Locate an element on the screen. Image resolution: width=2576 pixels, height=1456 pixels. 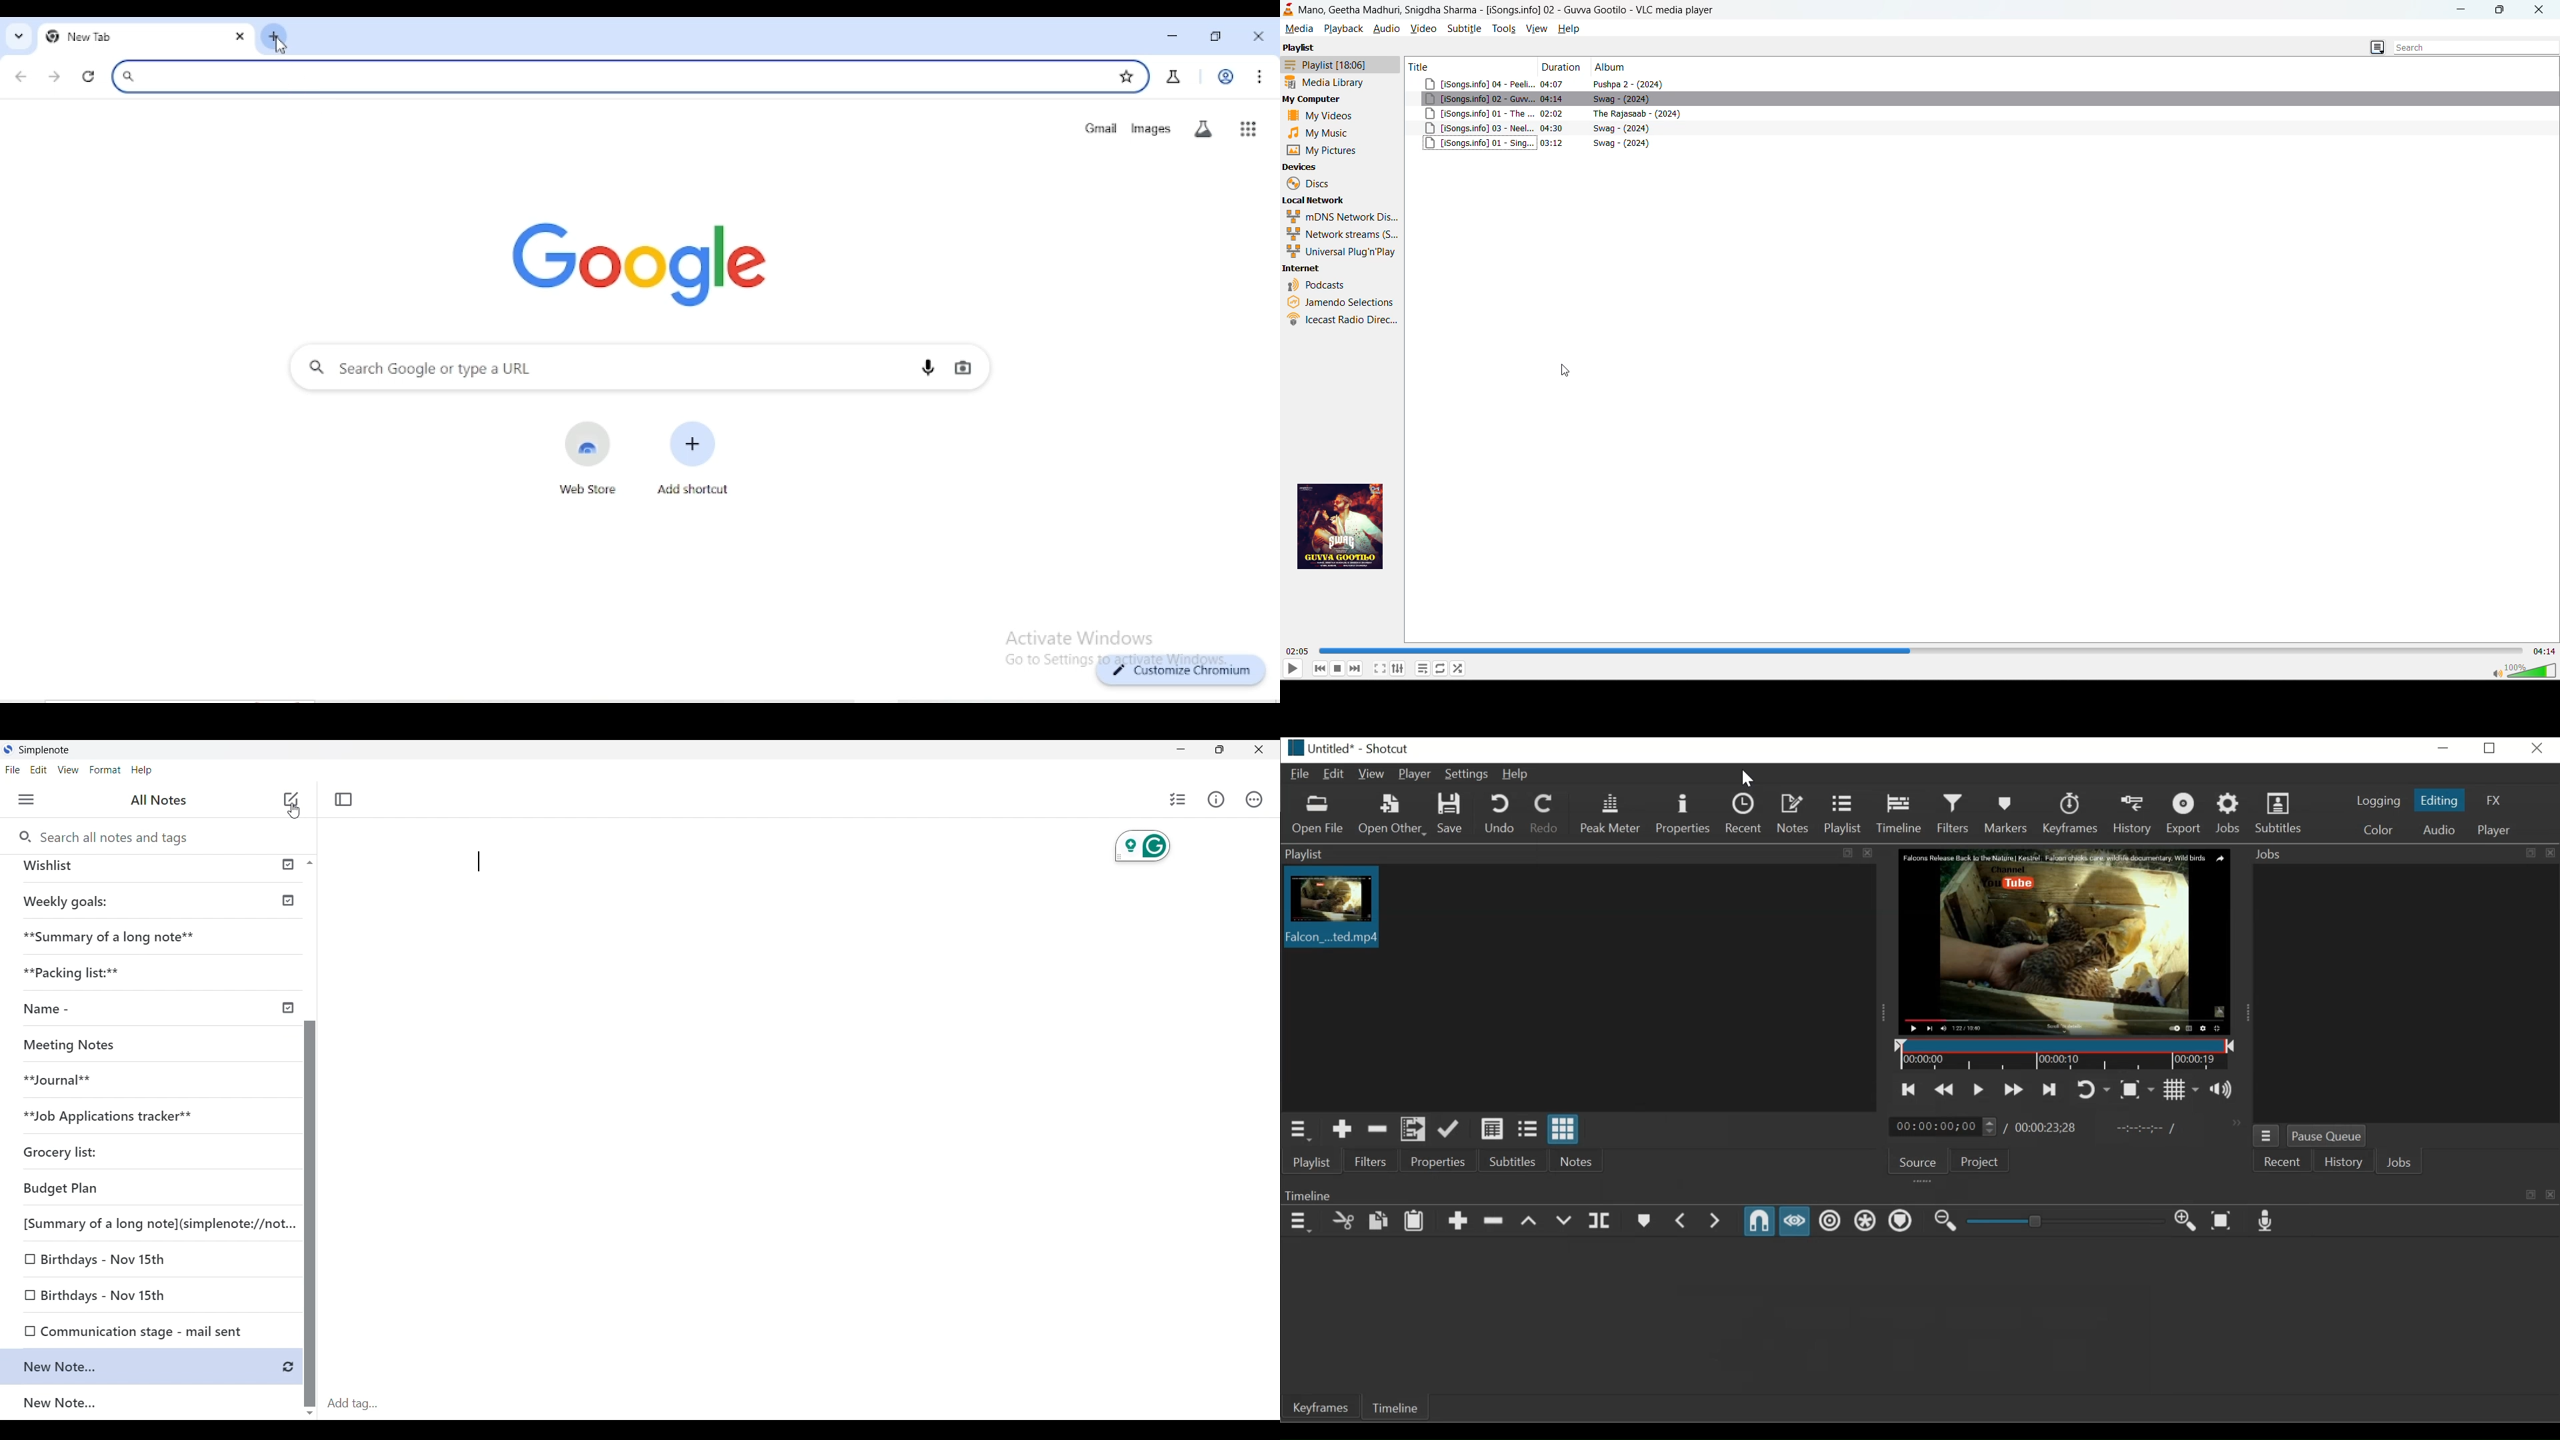
Untitled* - Shortcut(File details) is located at coordinates (1351, 747).